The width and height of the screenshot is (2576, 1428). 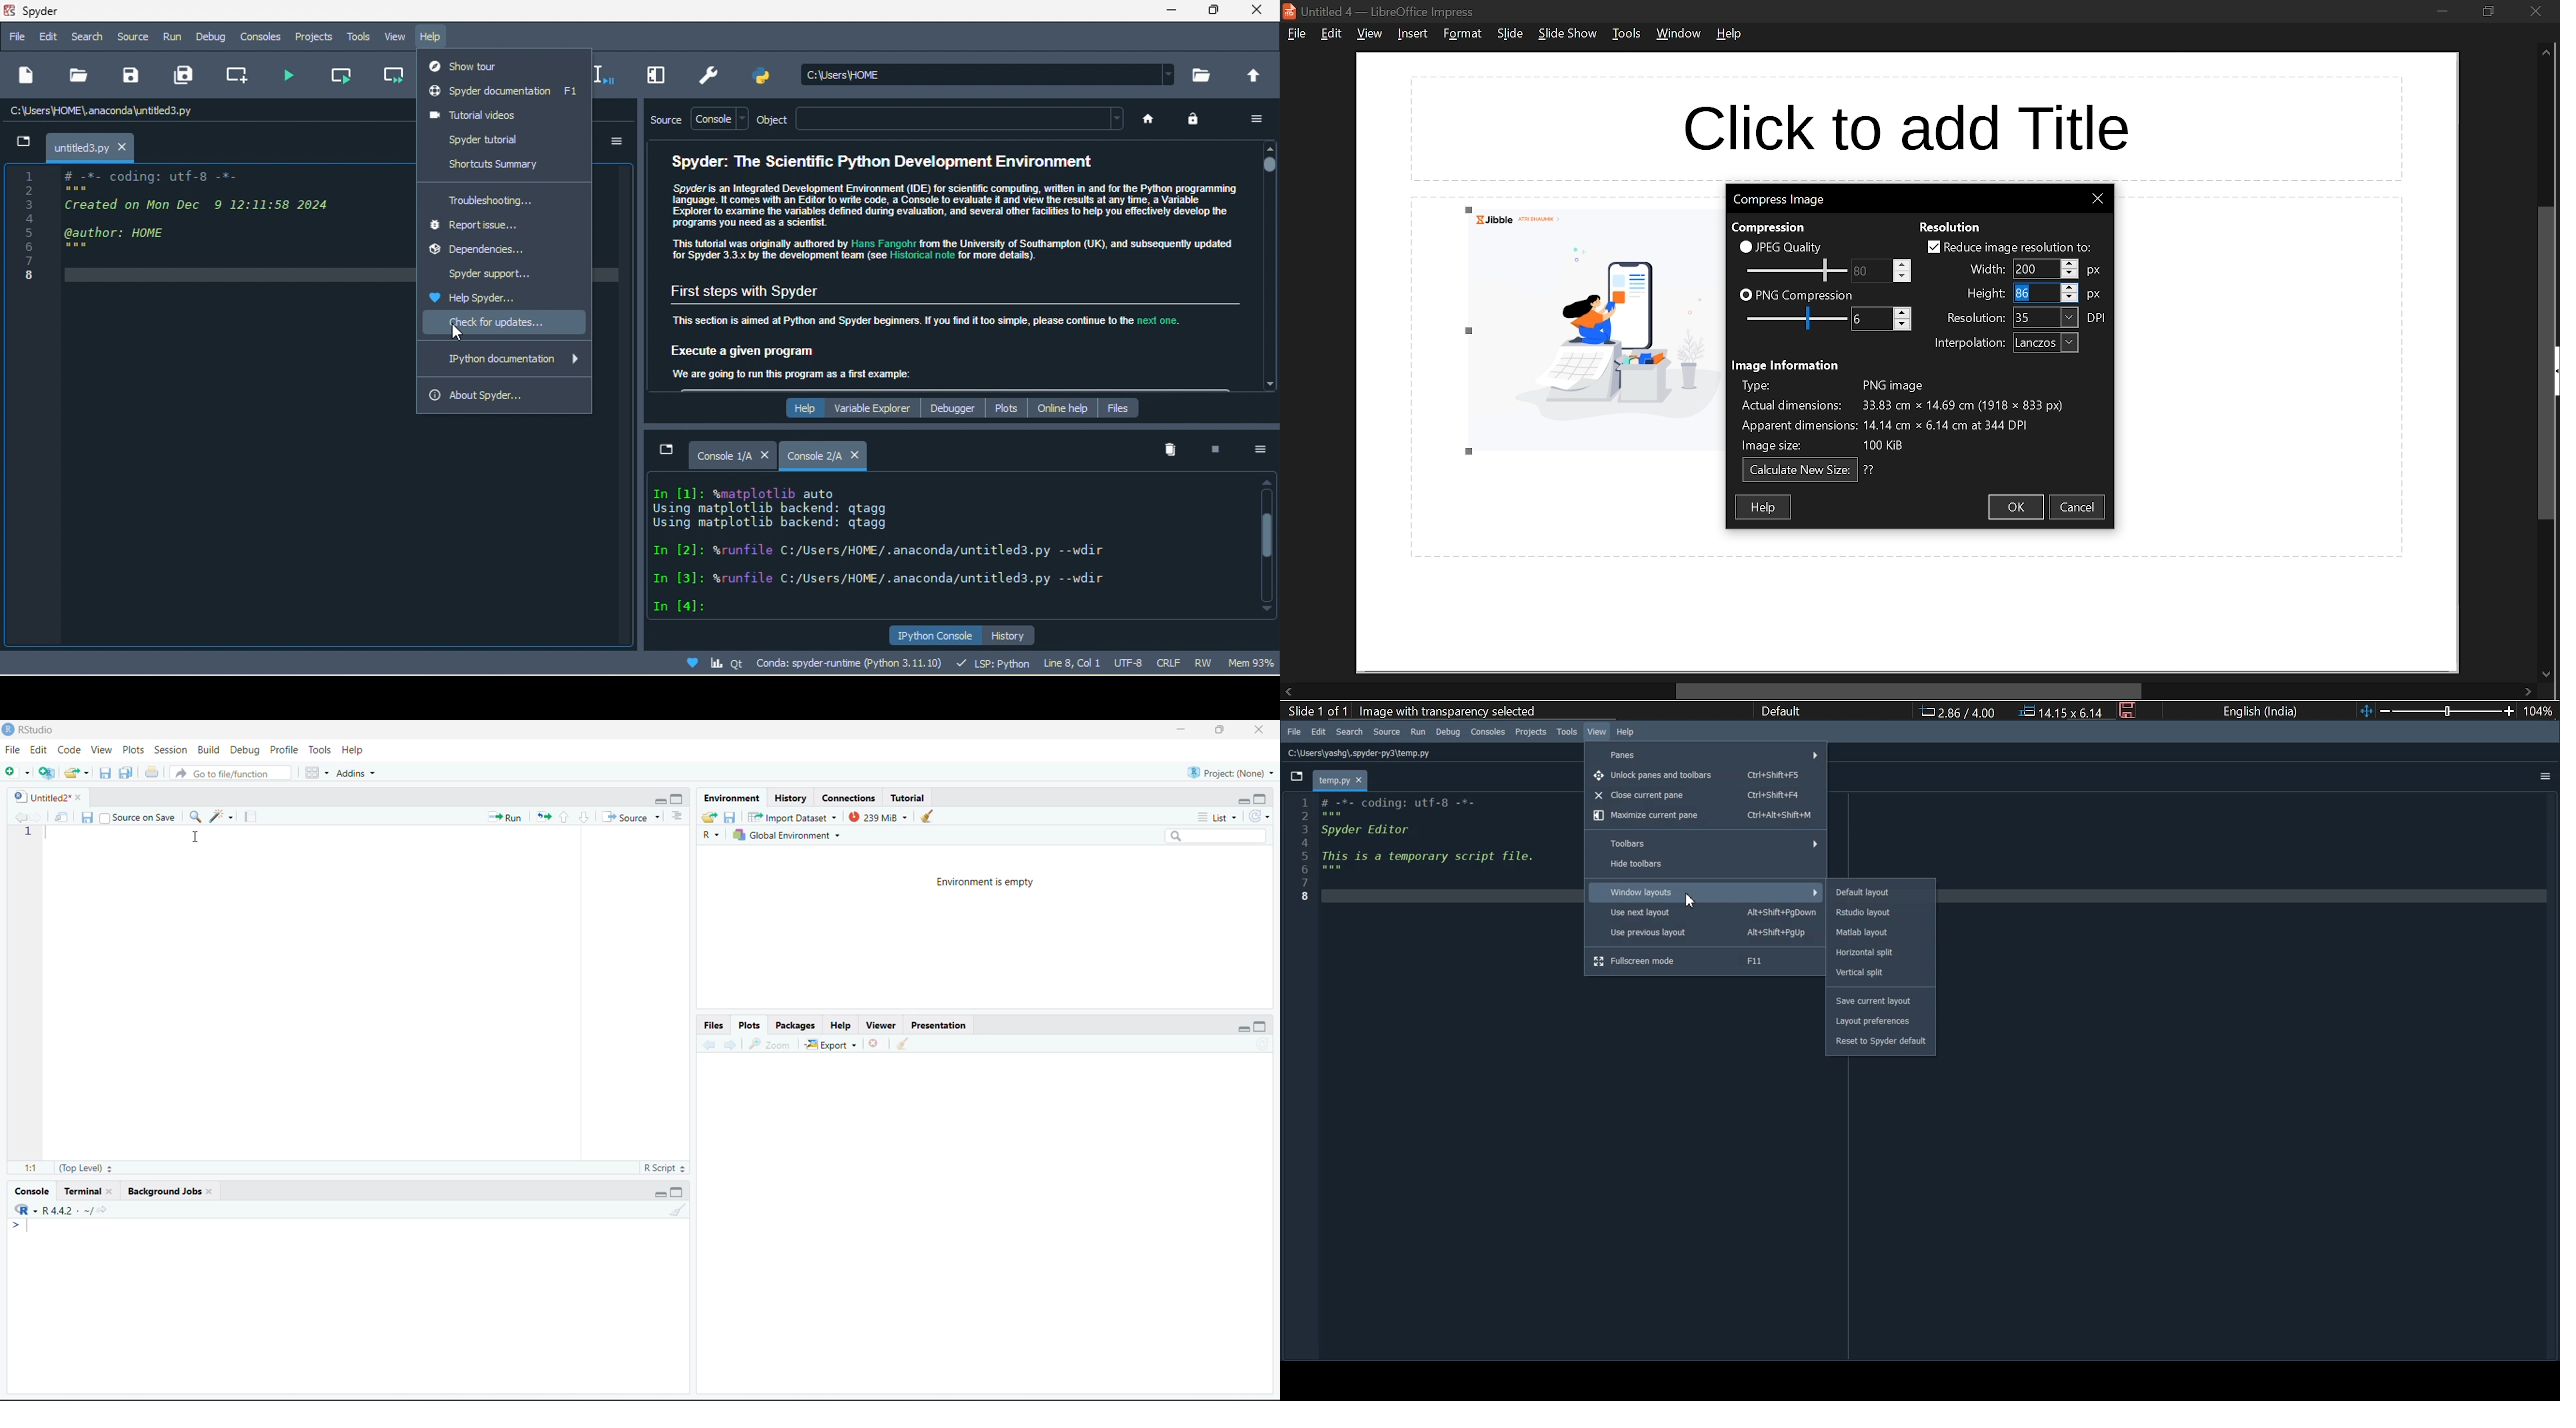 What do you see at coordinates (849, 799) in the screenshot?
I see `Connections` at bounding box center [849, 799].